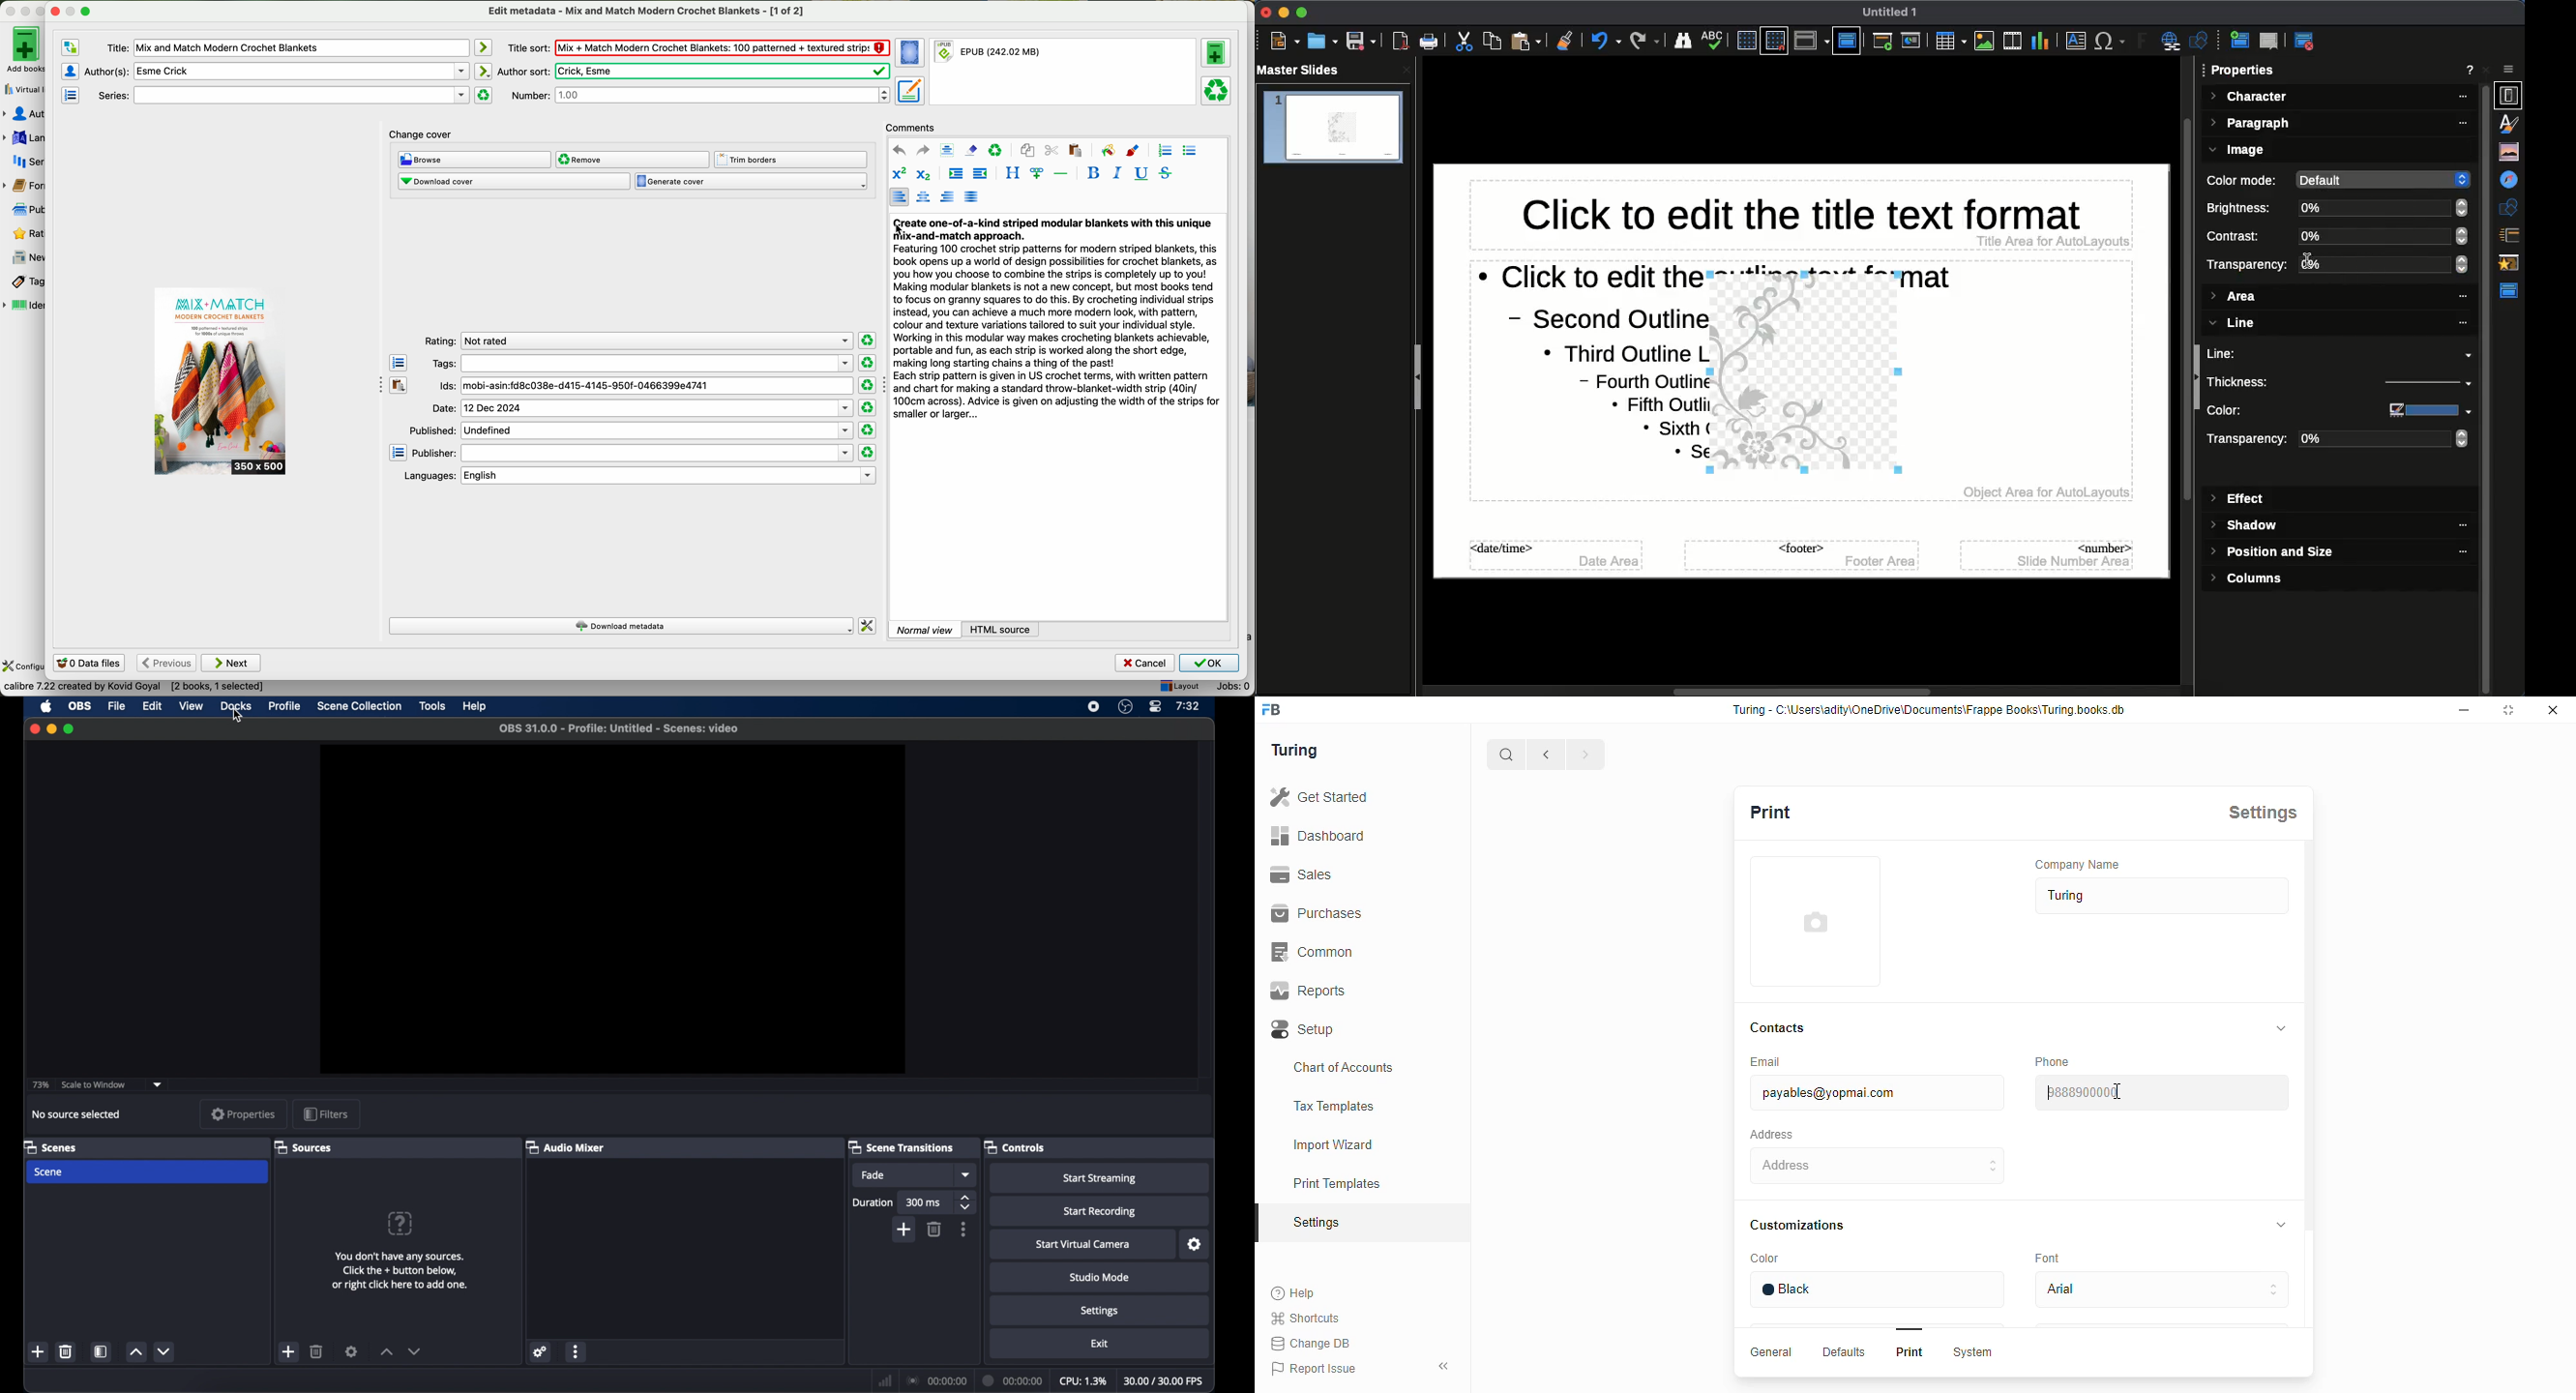 Image resolution: width=2576 pixels, height=1400 pixels. I want to click on search , so click(1507, 754).